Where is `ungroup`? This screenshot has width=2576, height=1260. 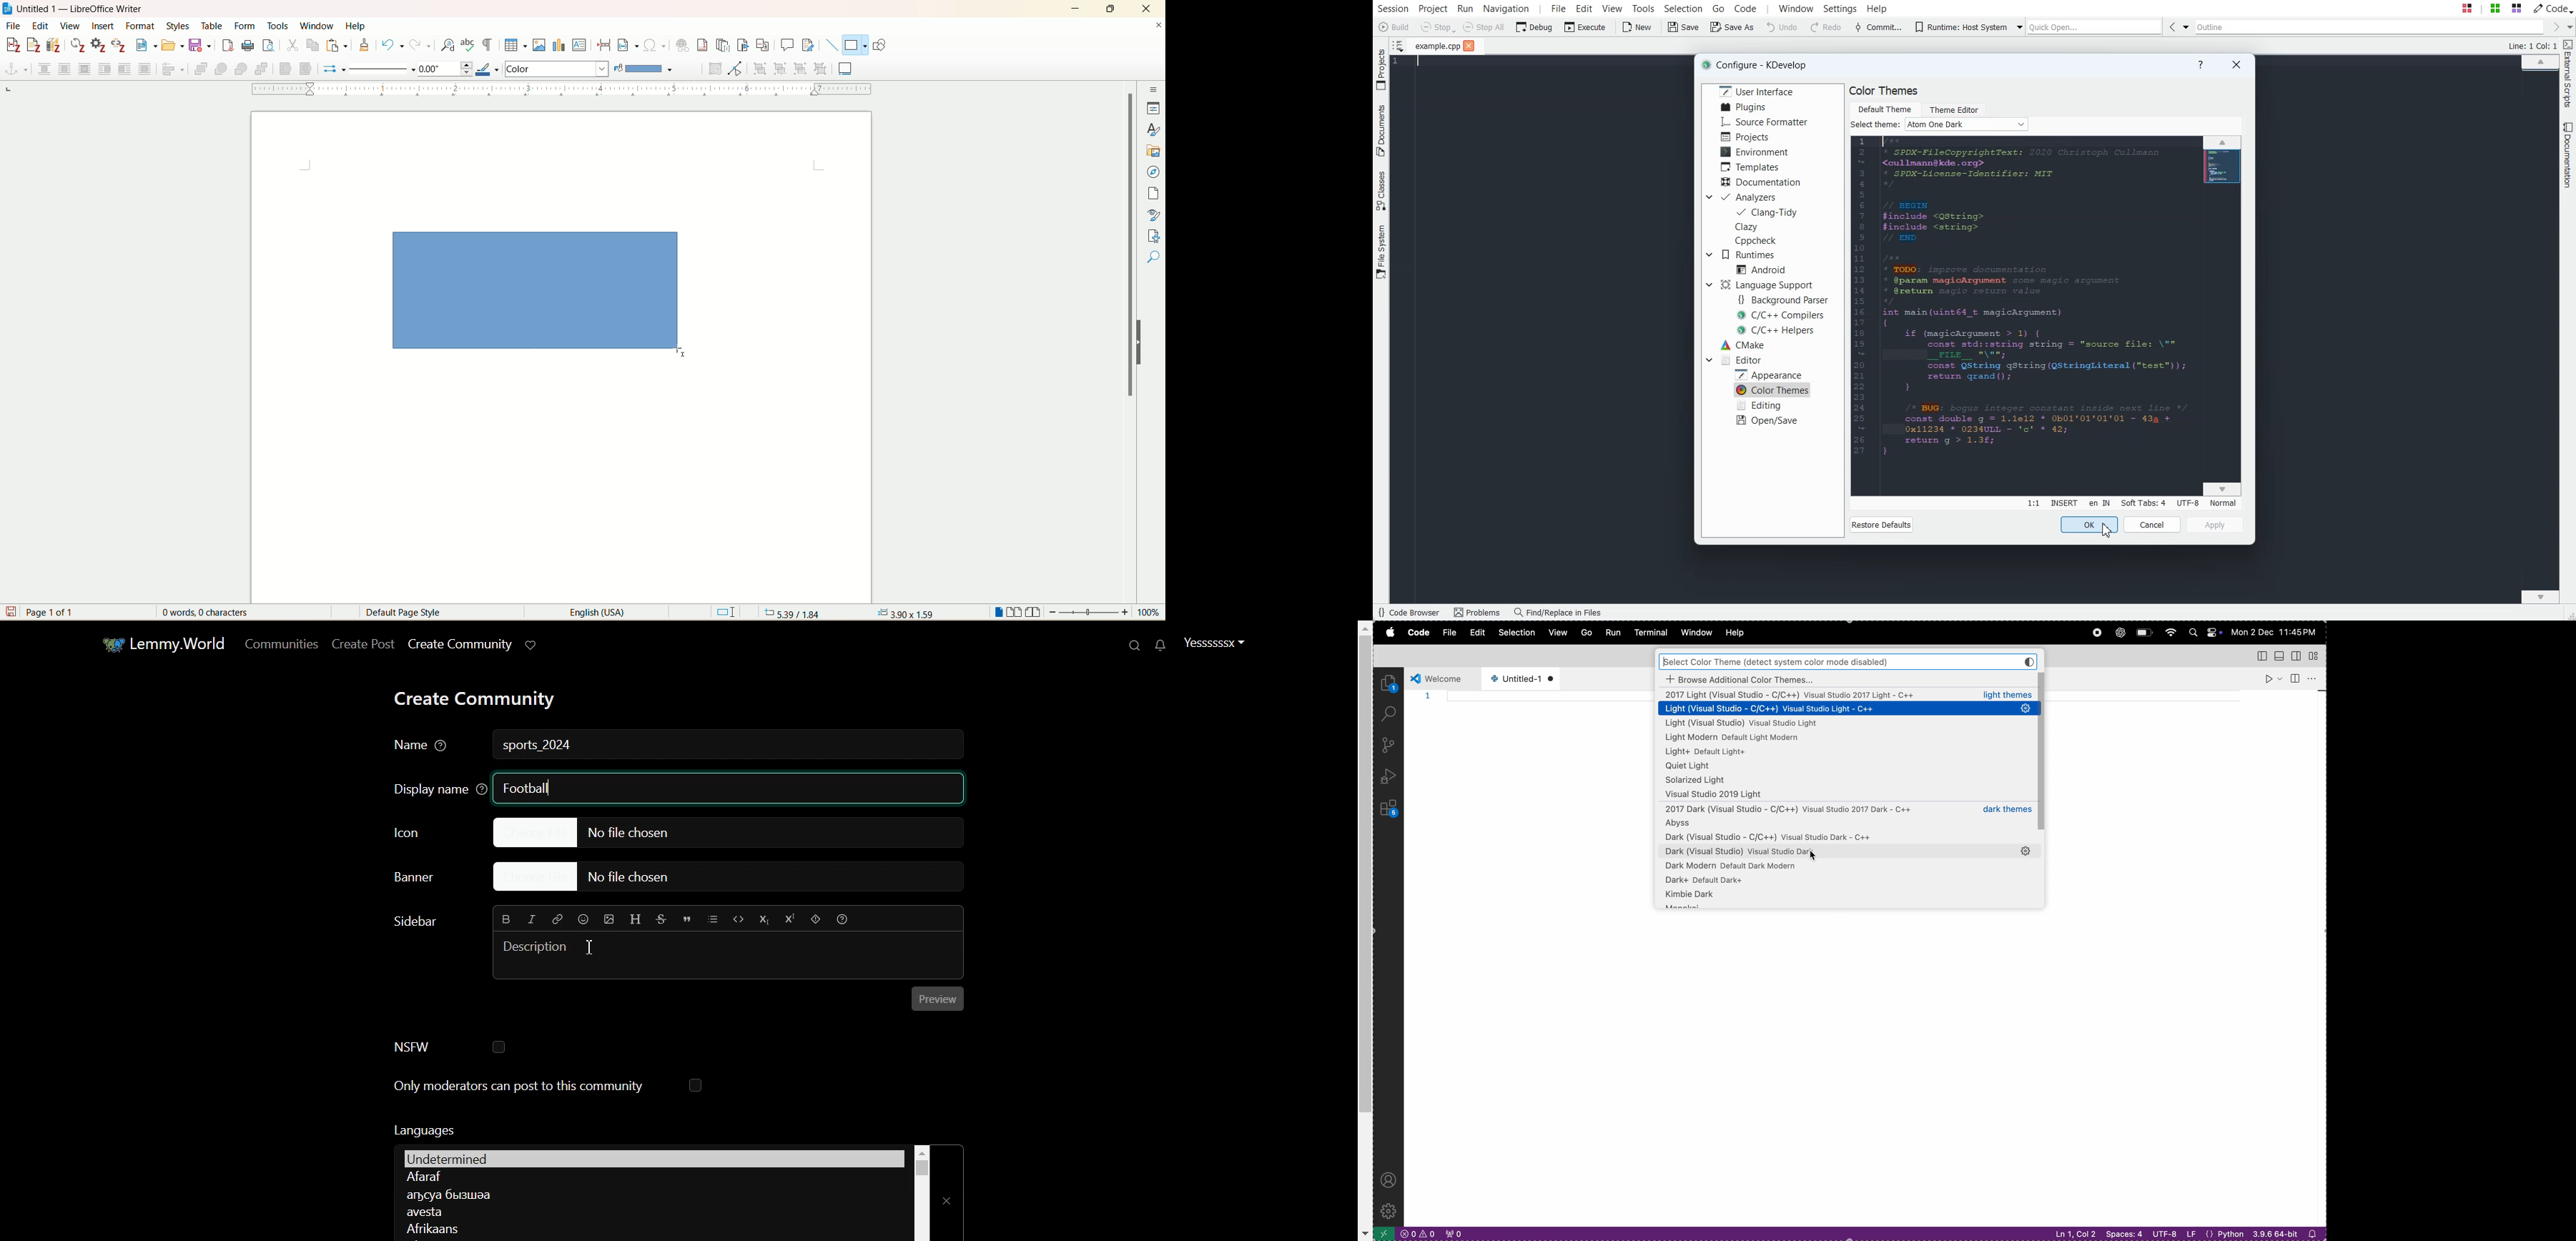 ungroup is located at coordinates (820, 69).